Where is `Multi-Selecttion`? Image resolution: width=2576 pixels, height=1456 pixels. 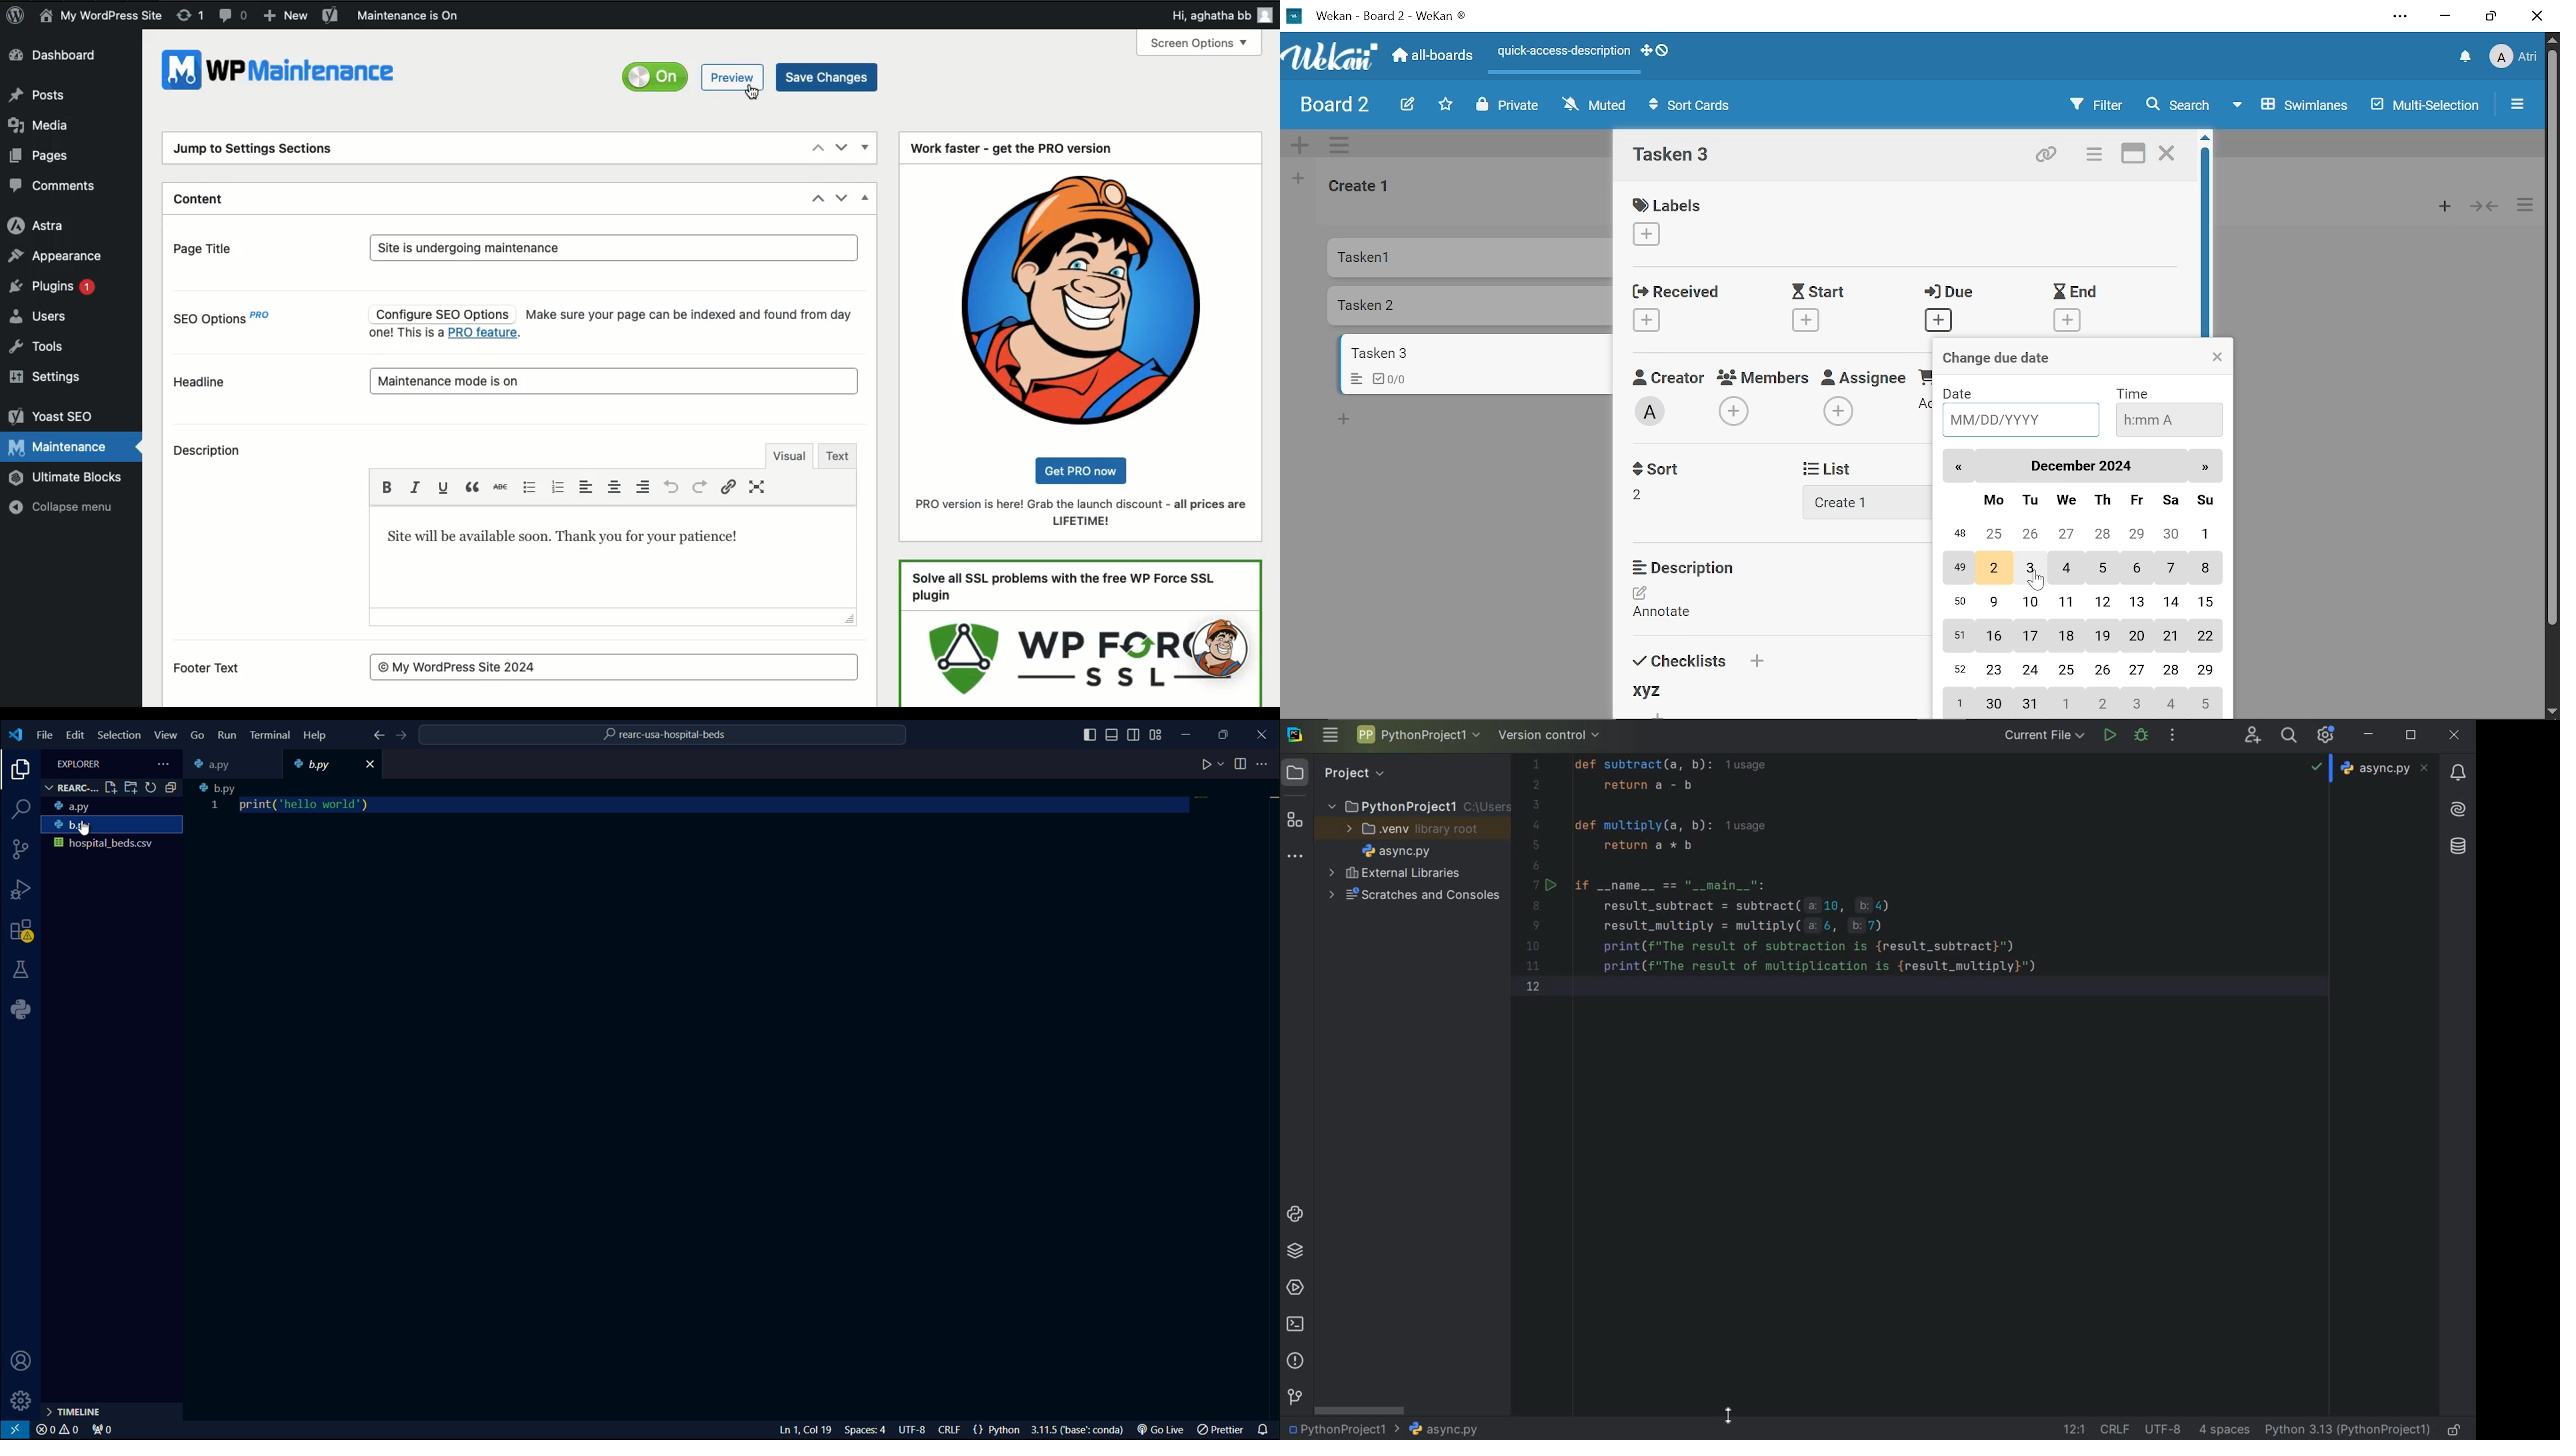 Multi-Selecttion is located at coordinates (2420, 105).